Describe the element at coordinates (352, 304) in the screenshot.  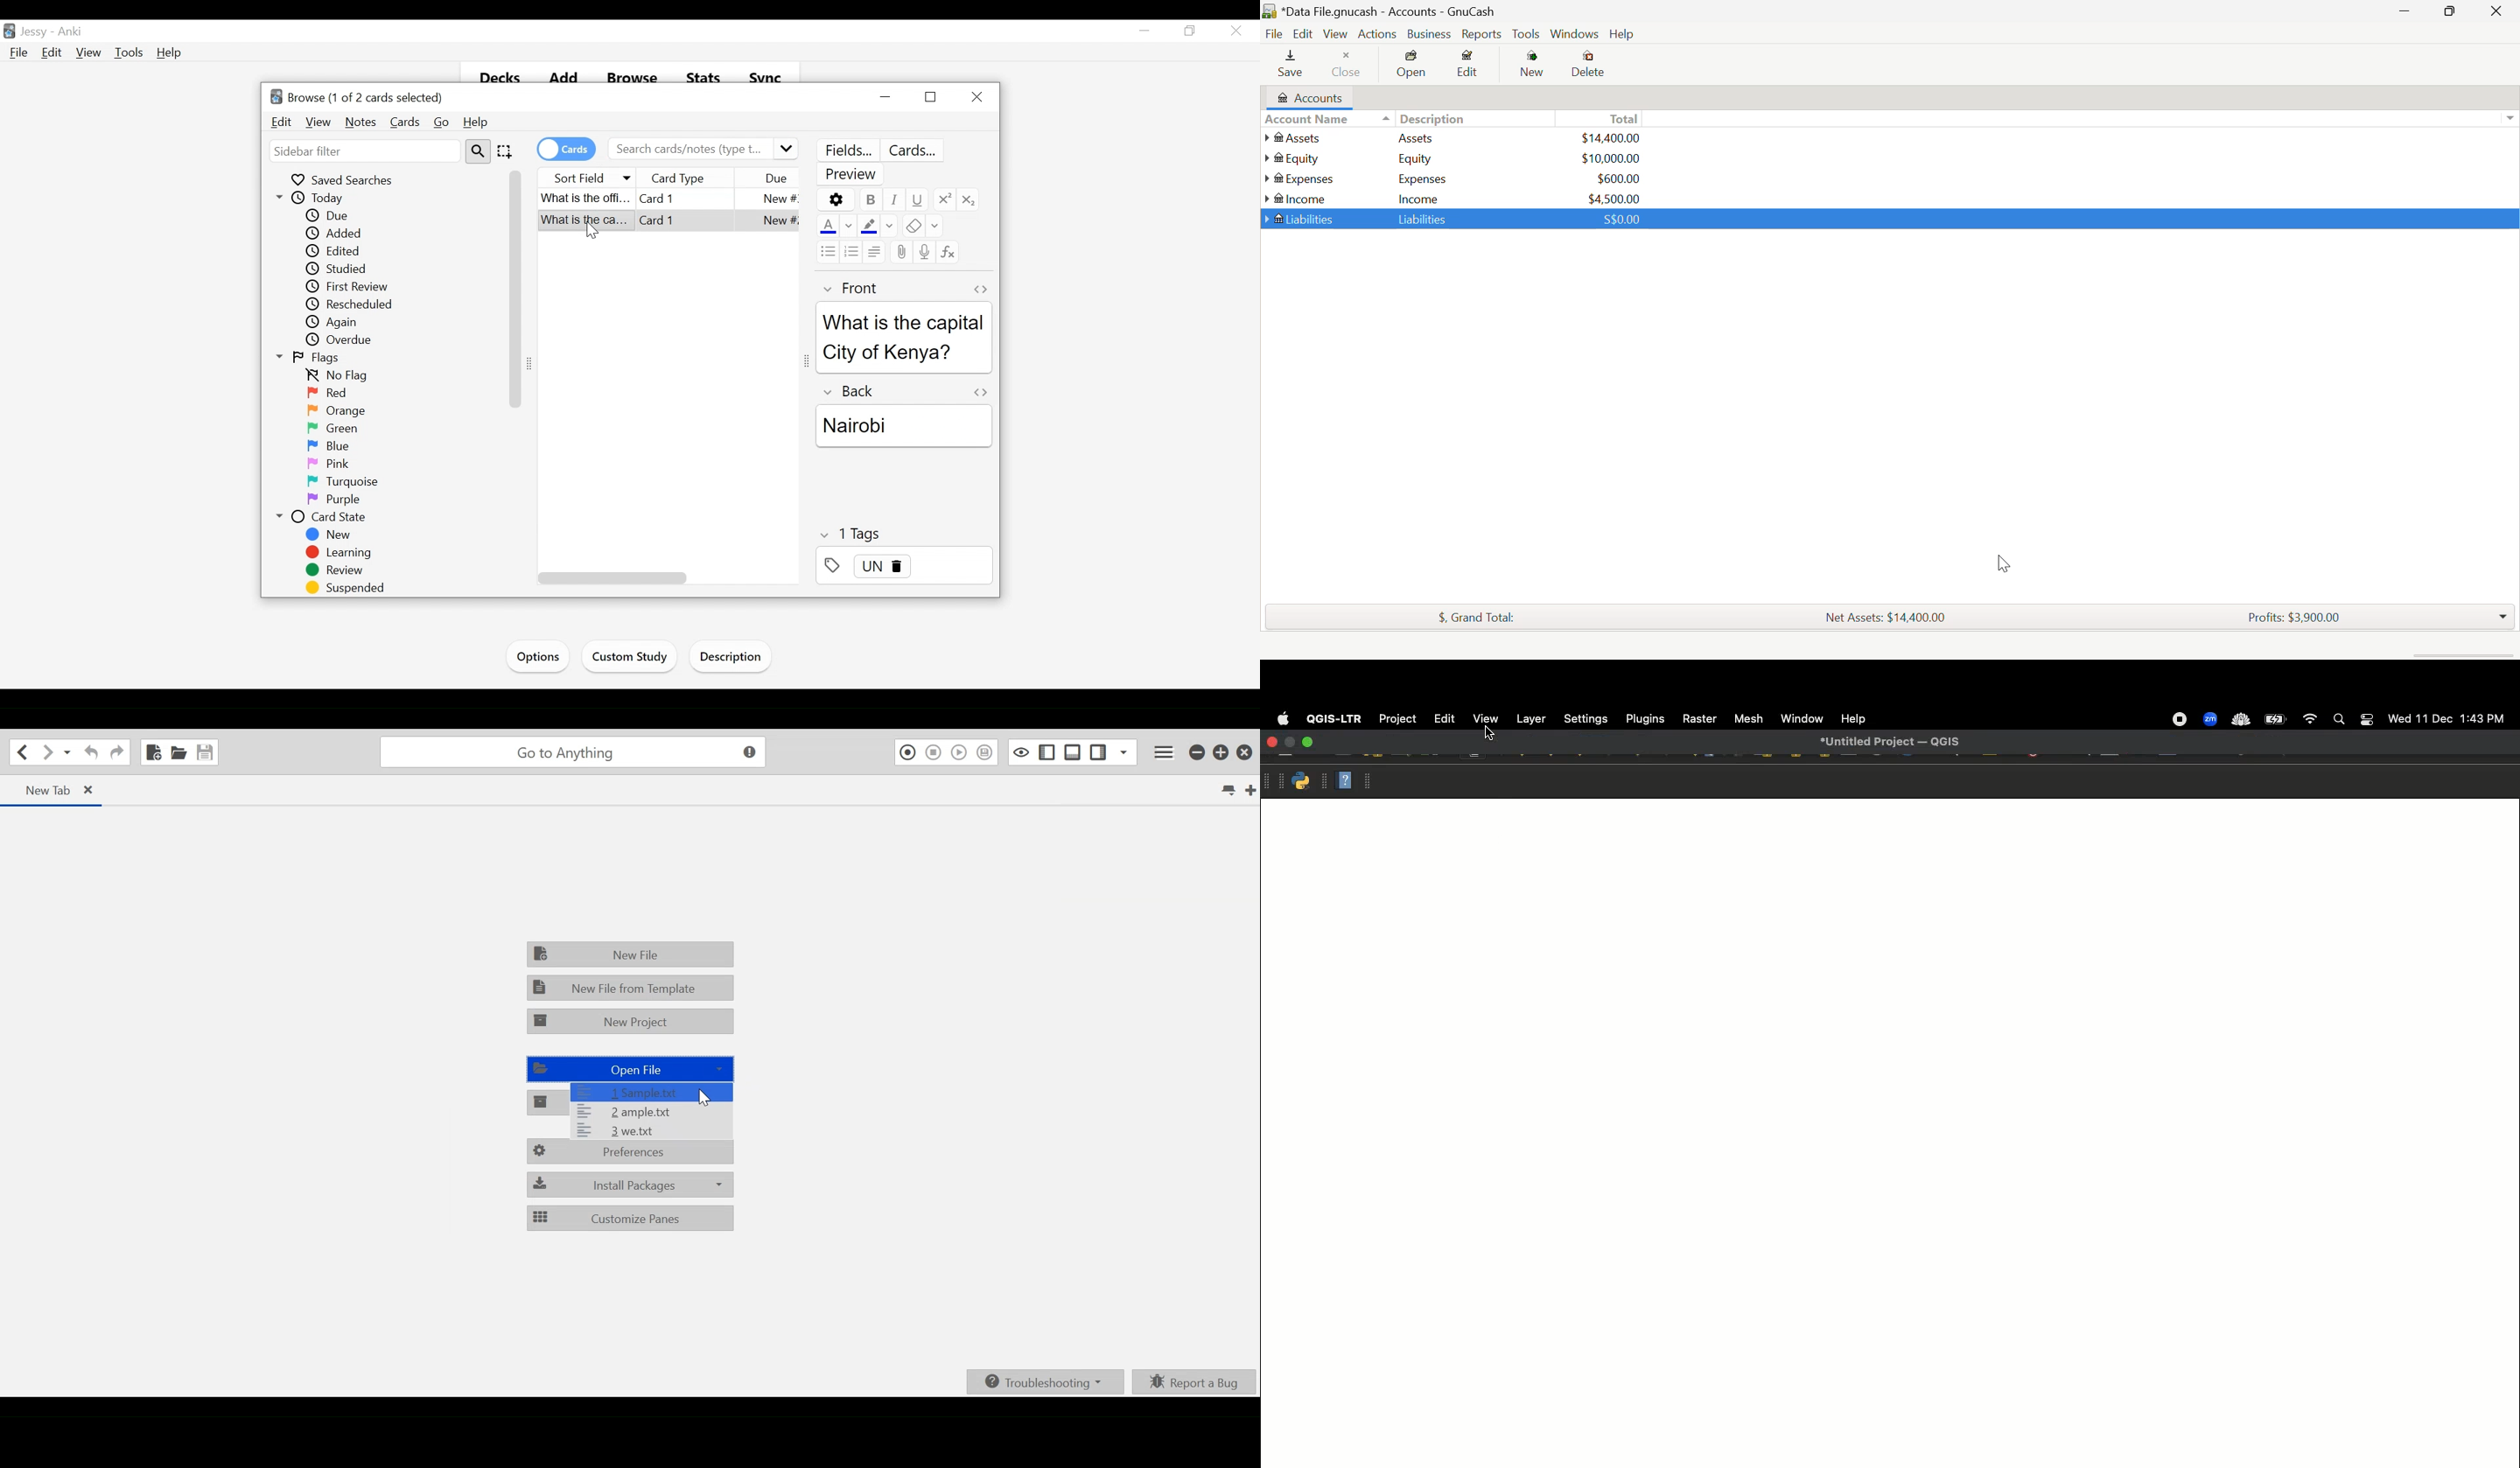
I see `Rescheduled` at that location.